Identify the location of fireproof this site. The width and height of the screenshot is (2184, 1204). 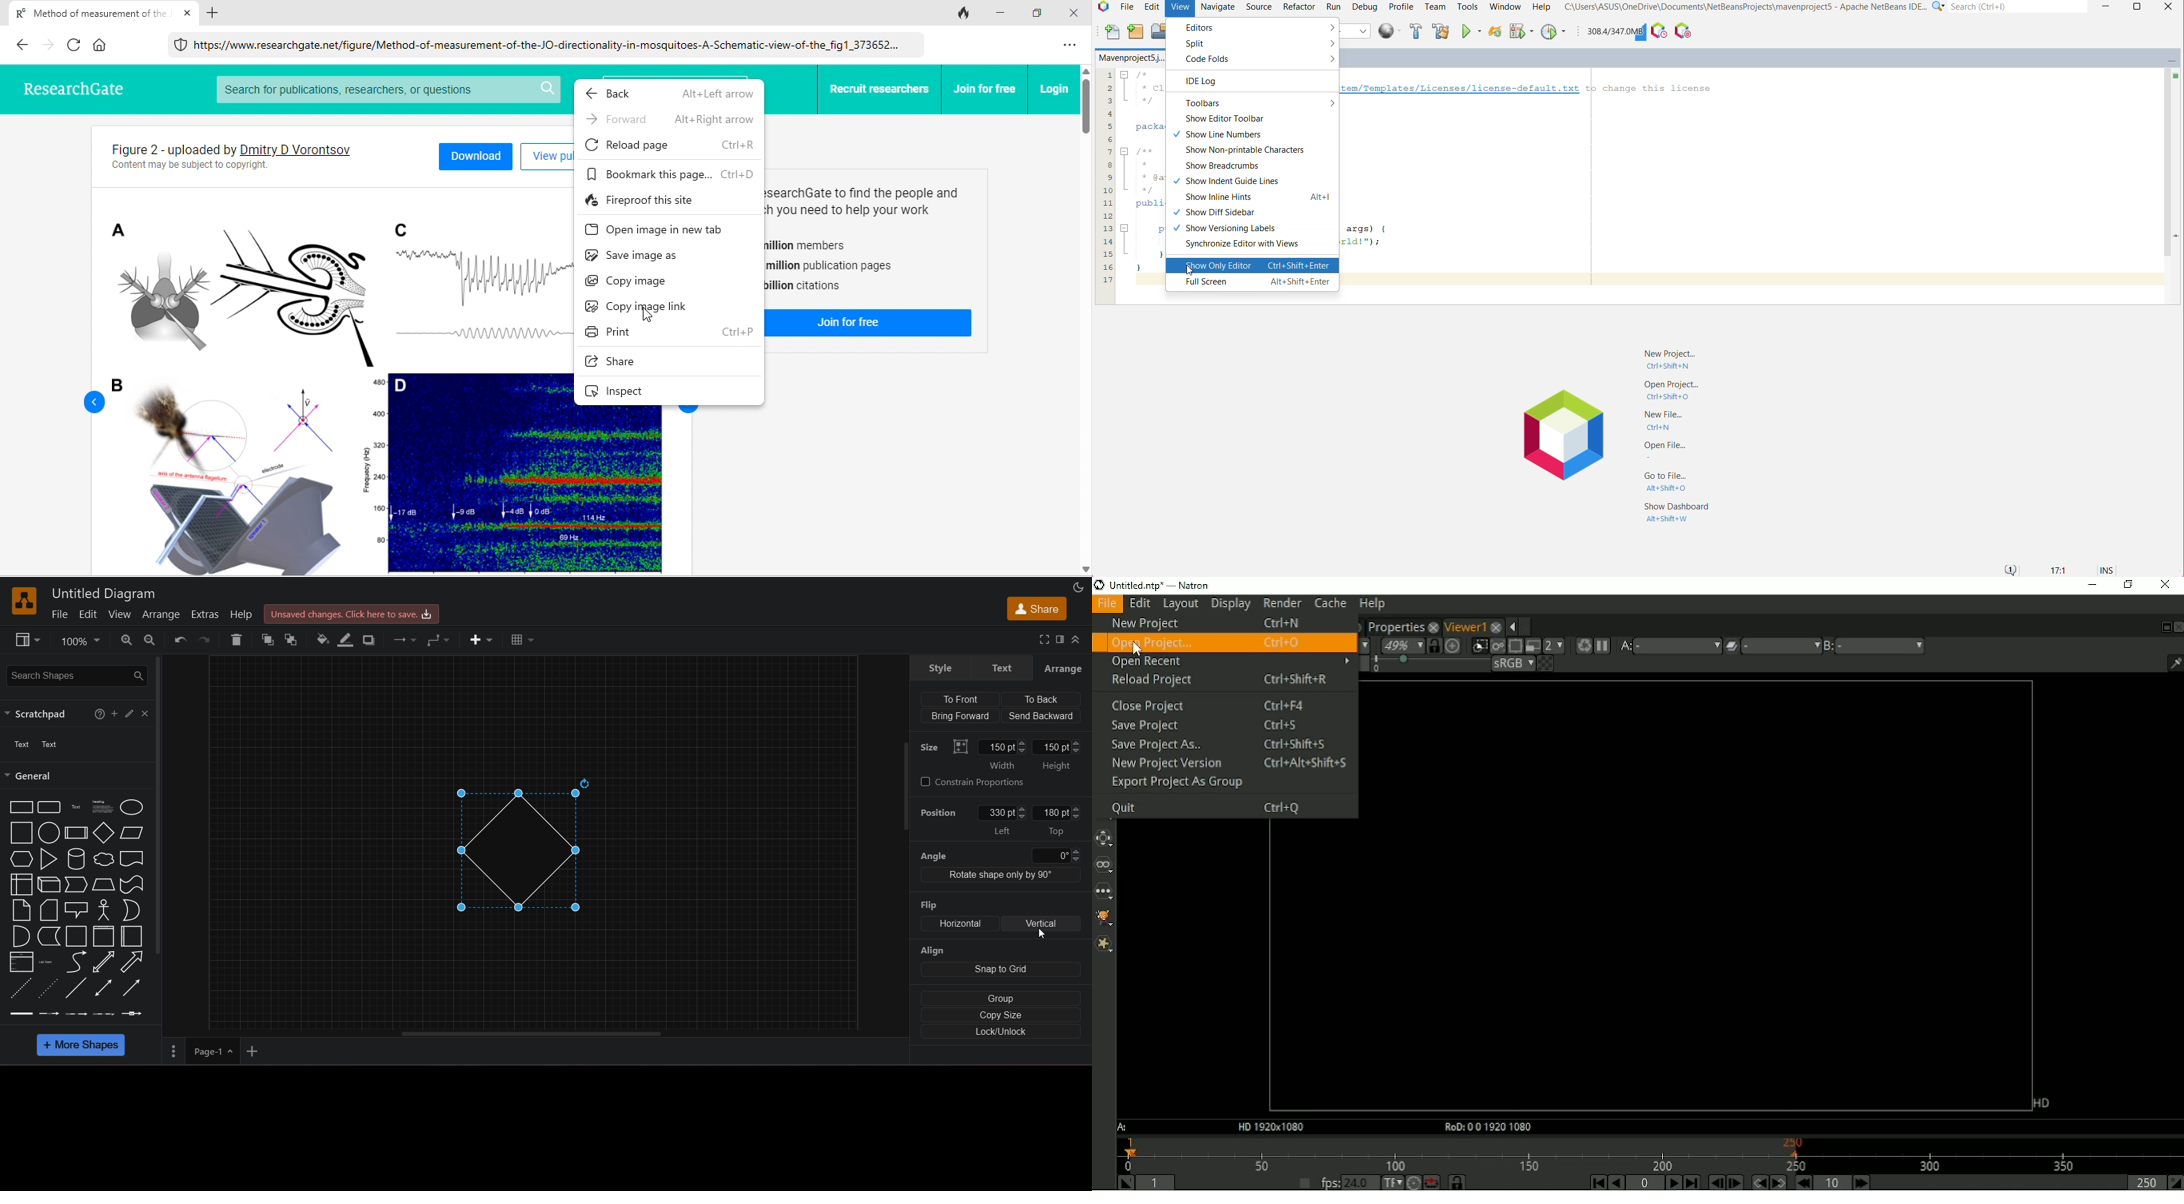
(654, 200).